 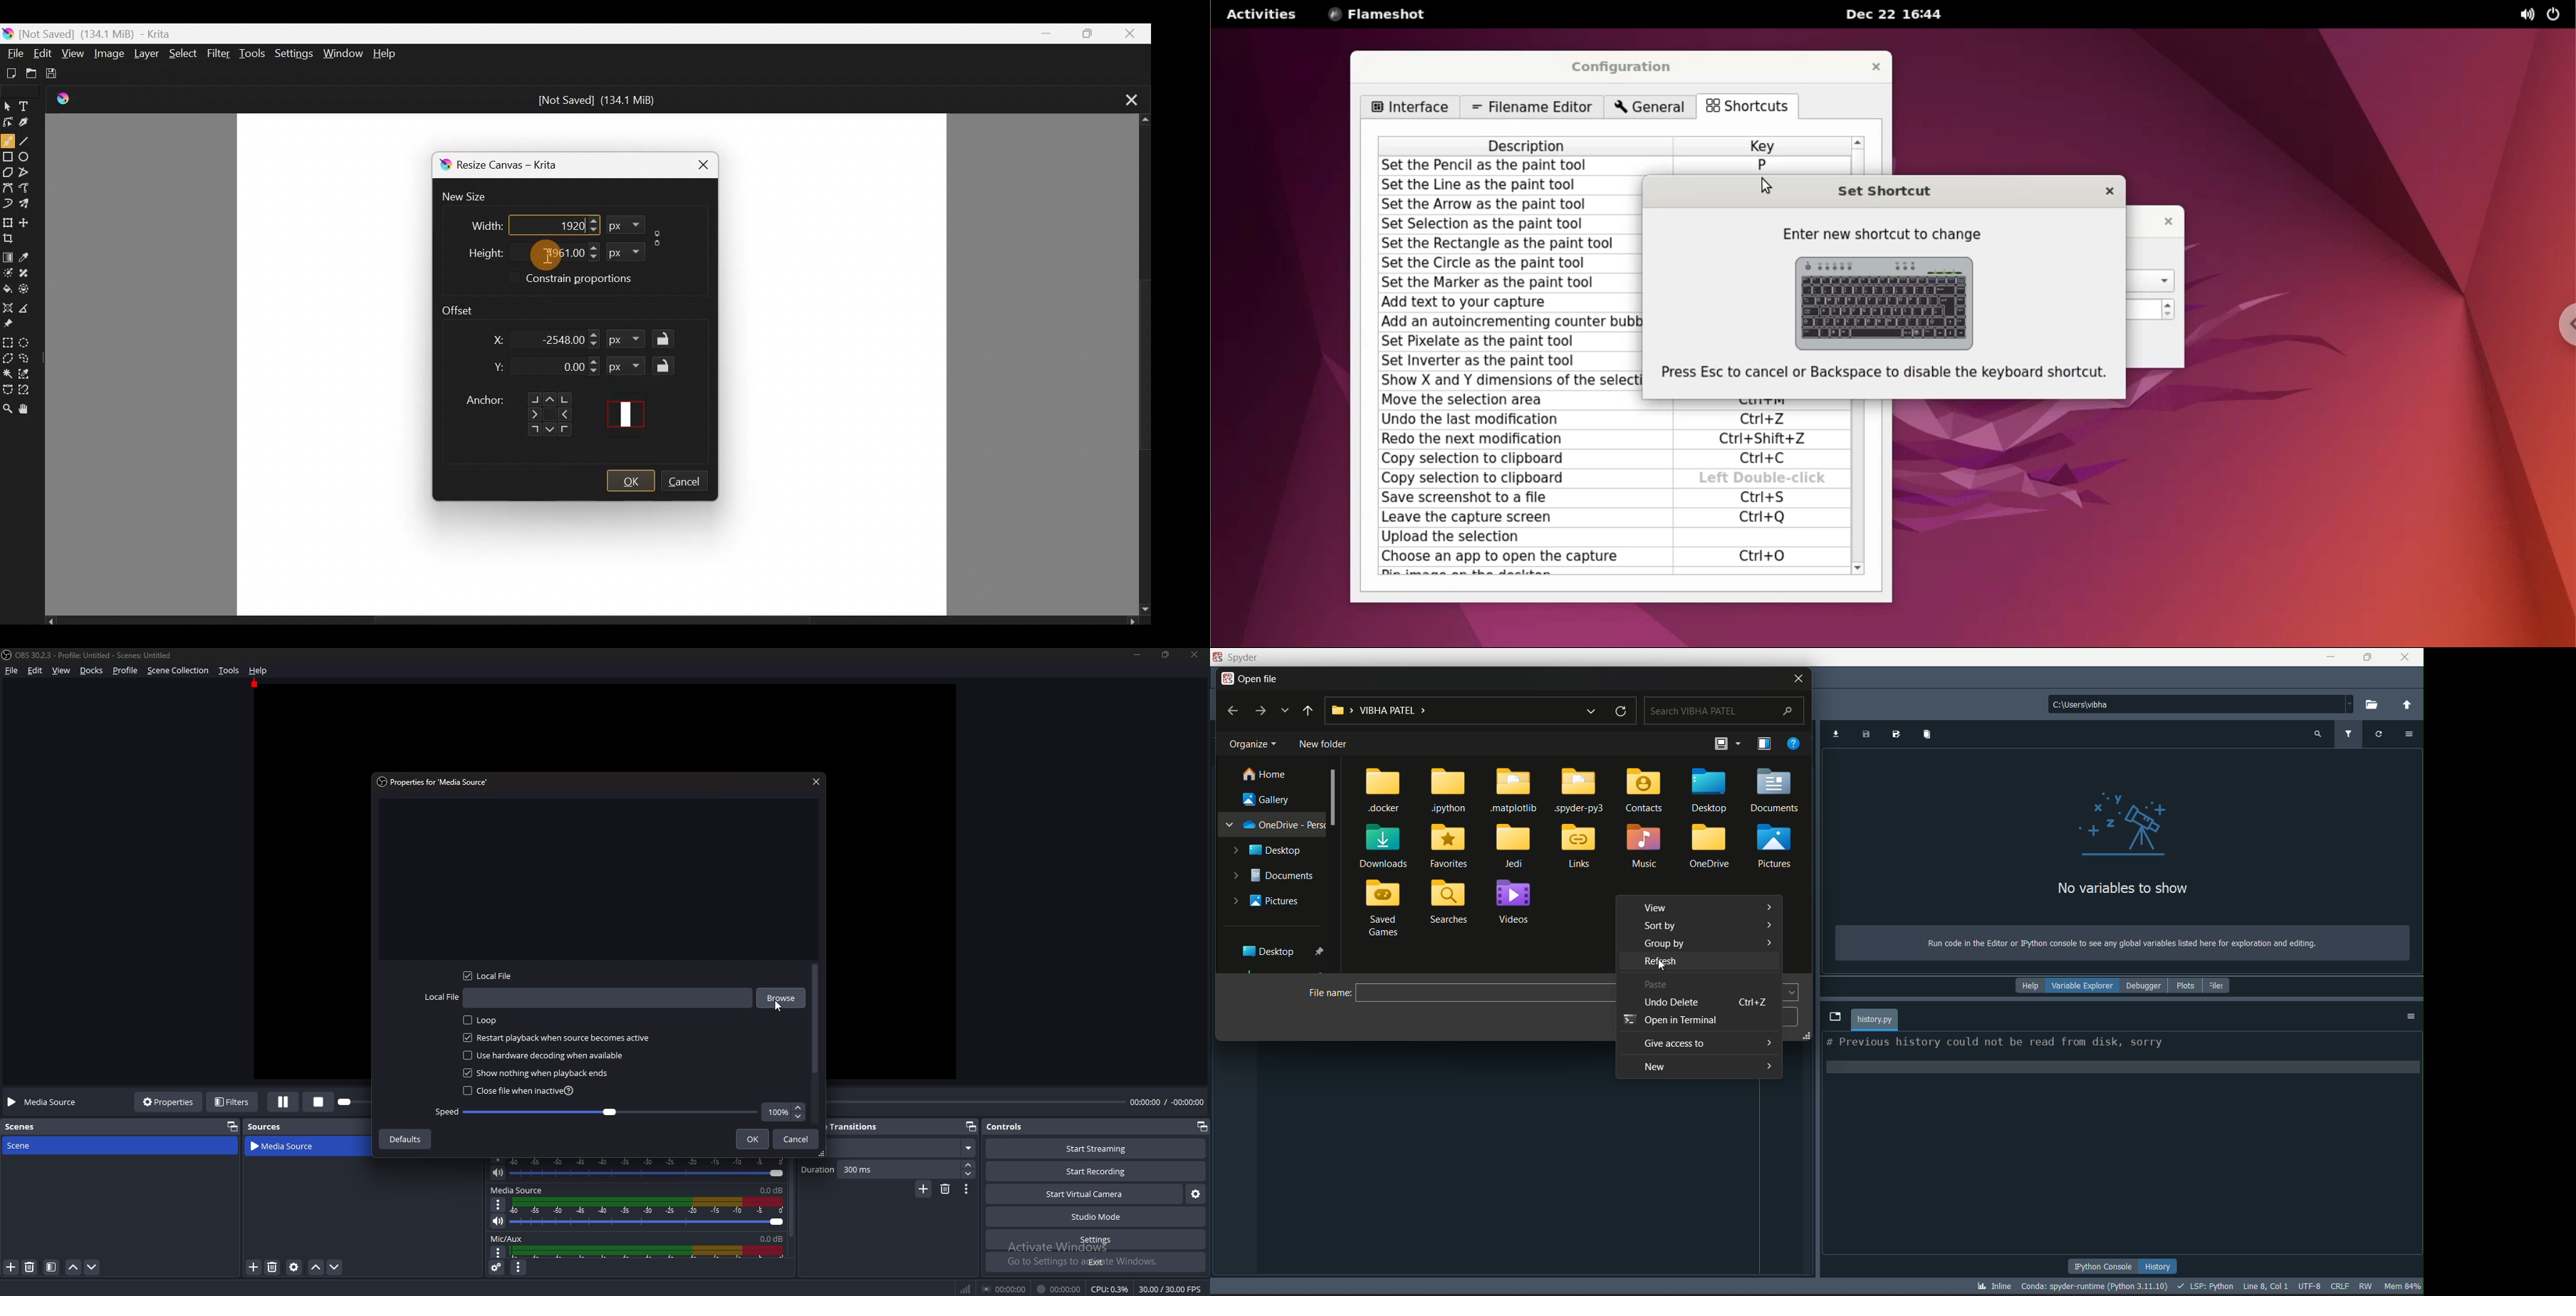 I want to click on options, so click(x=2407, y=735).